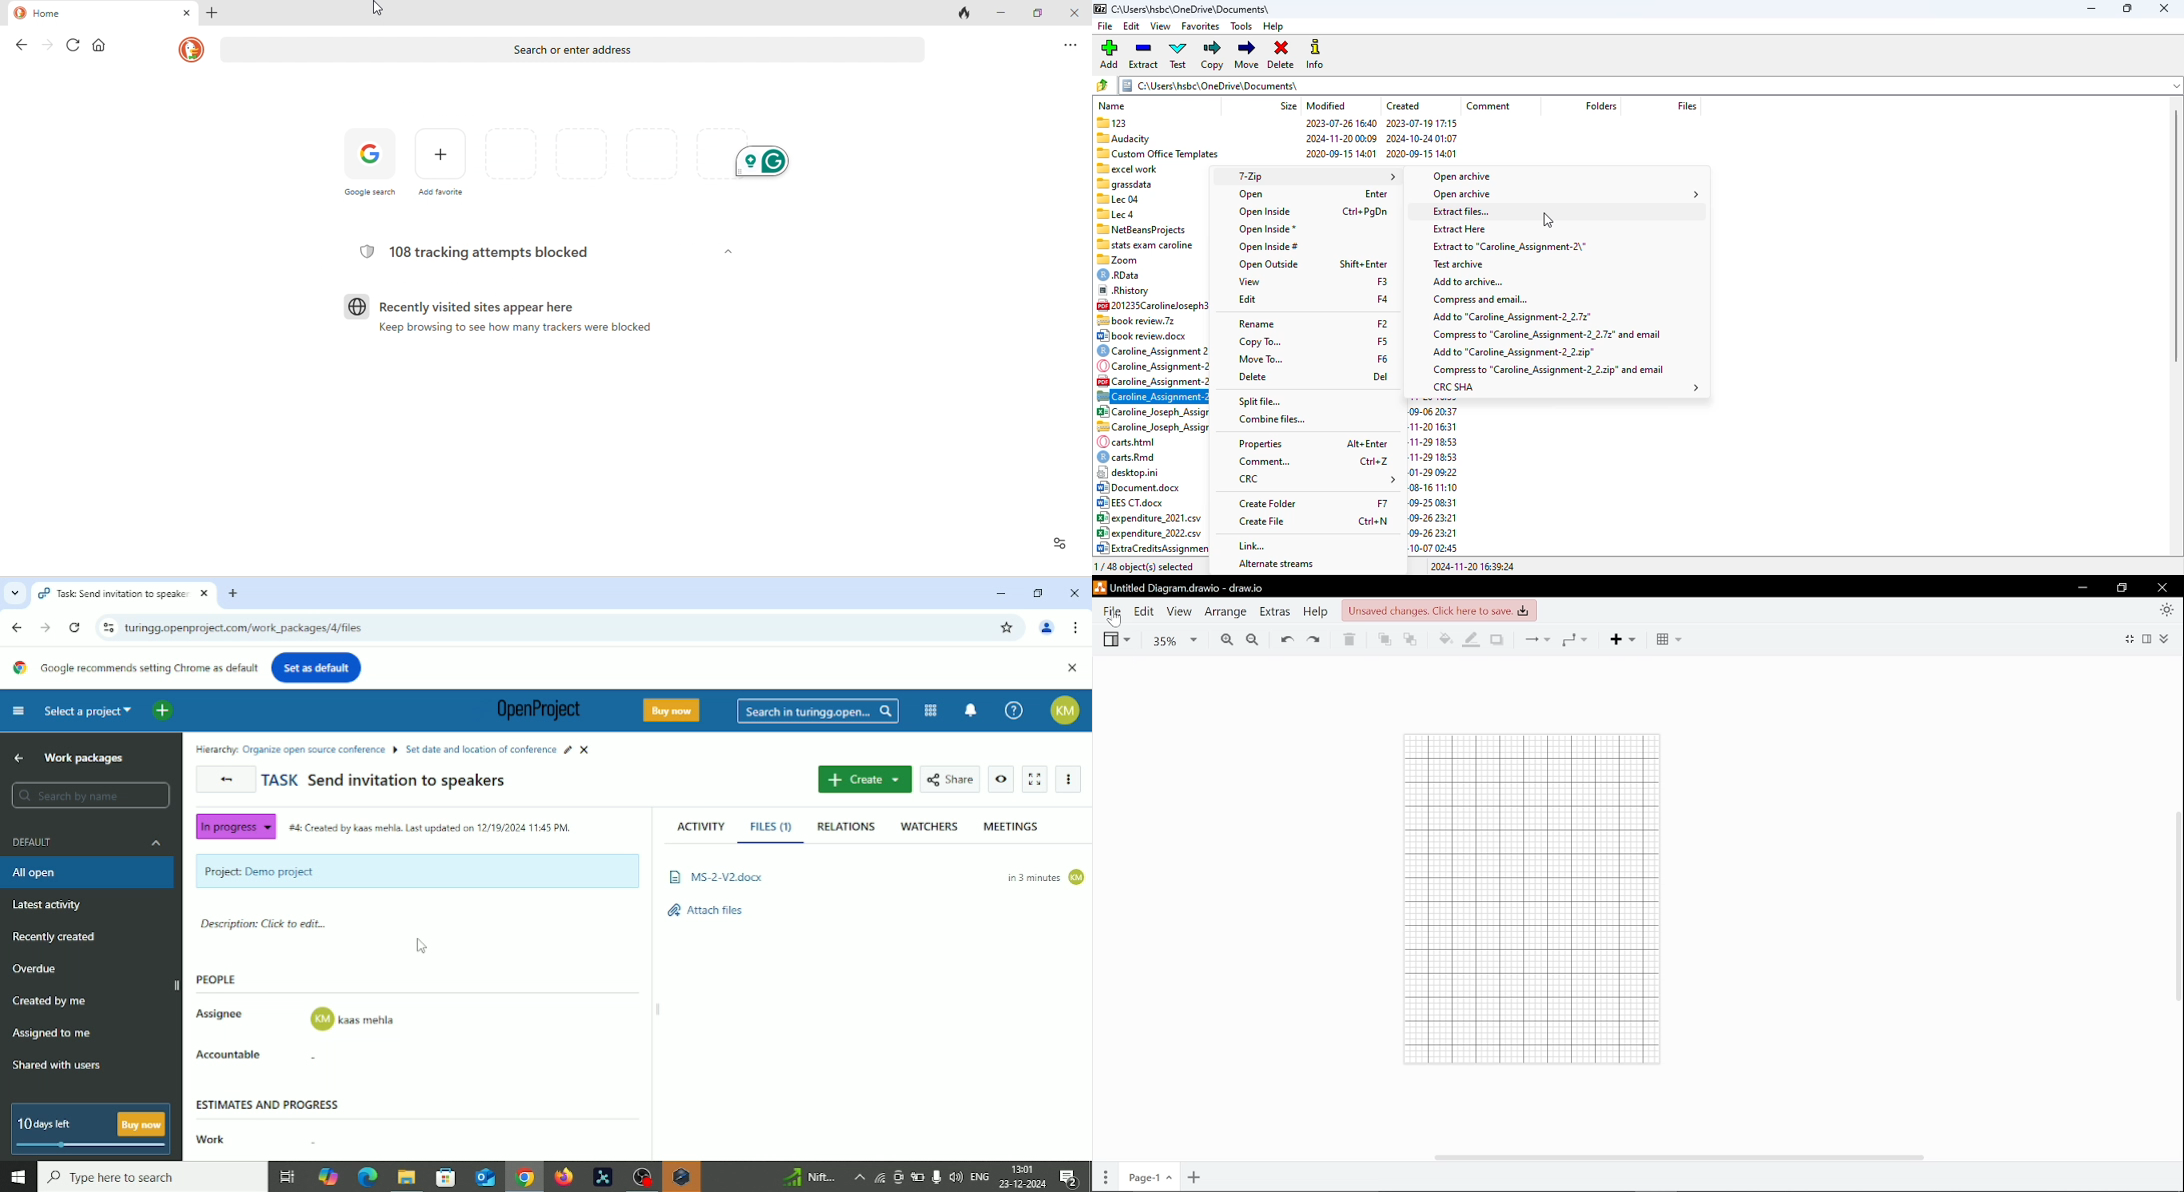 This screenshot has height=1204, width=2184. What do you see at coordinates (1078, 627) in the screenshot?
I see `Customize and control google chrome` at bounding box center [1078, 627].